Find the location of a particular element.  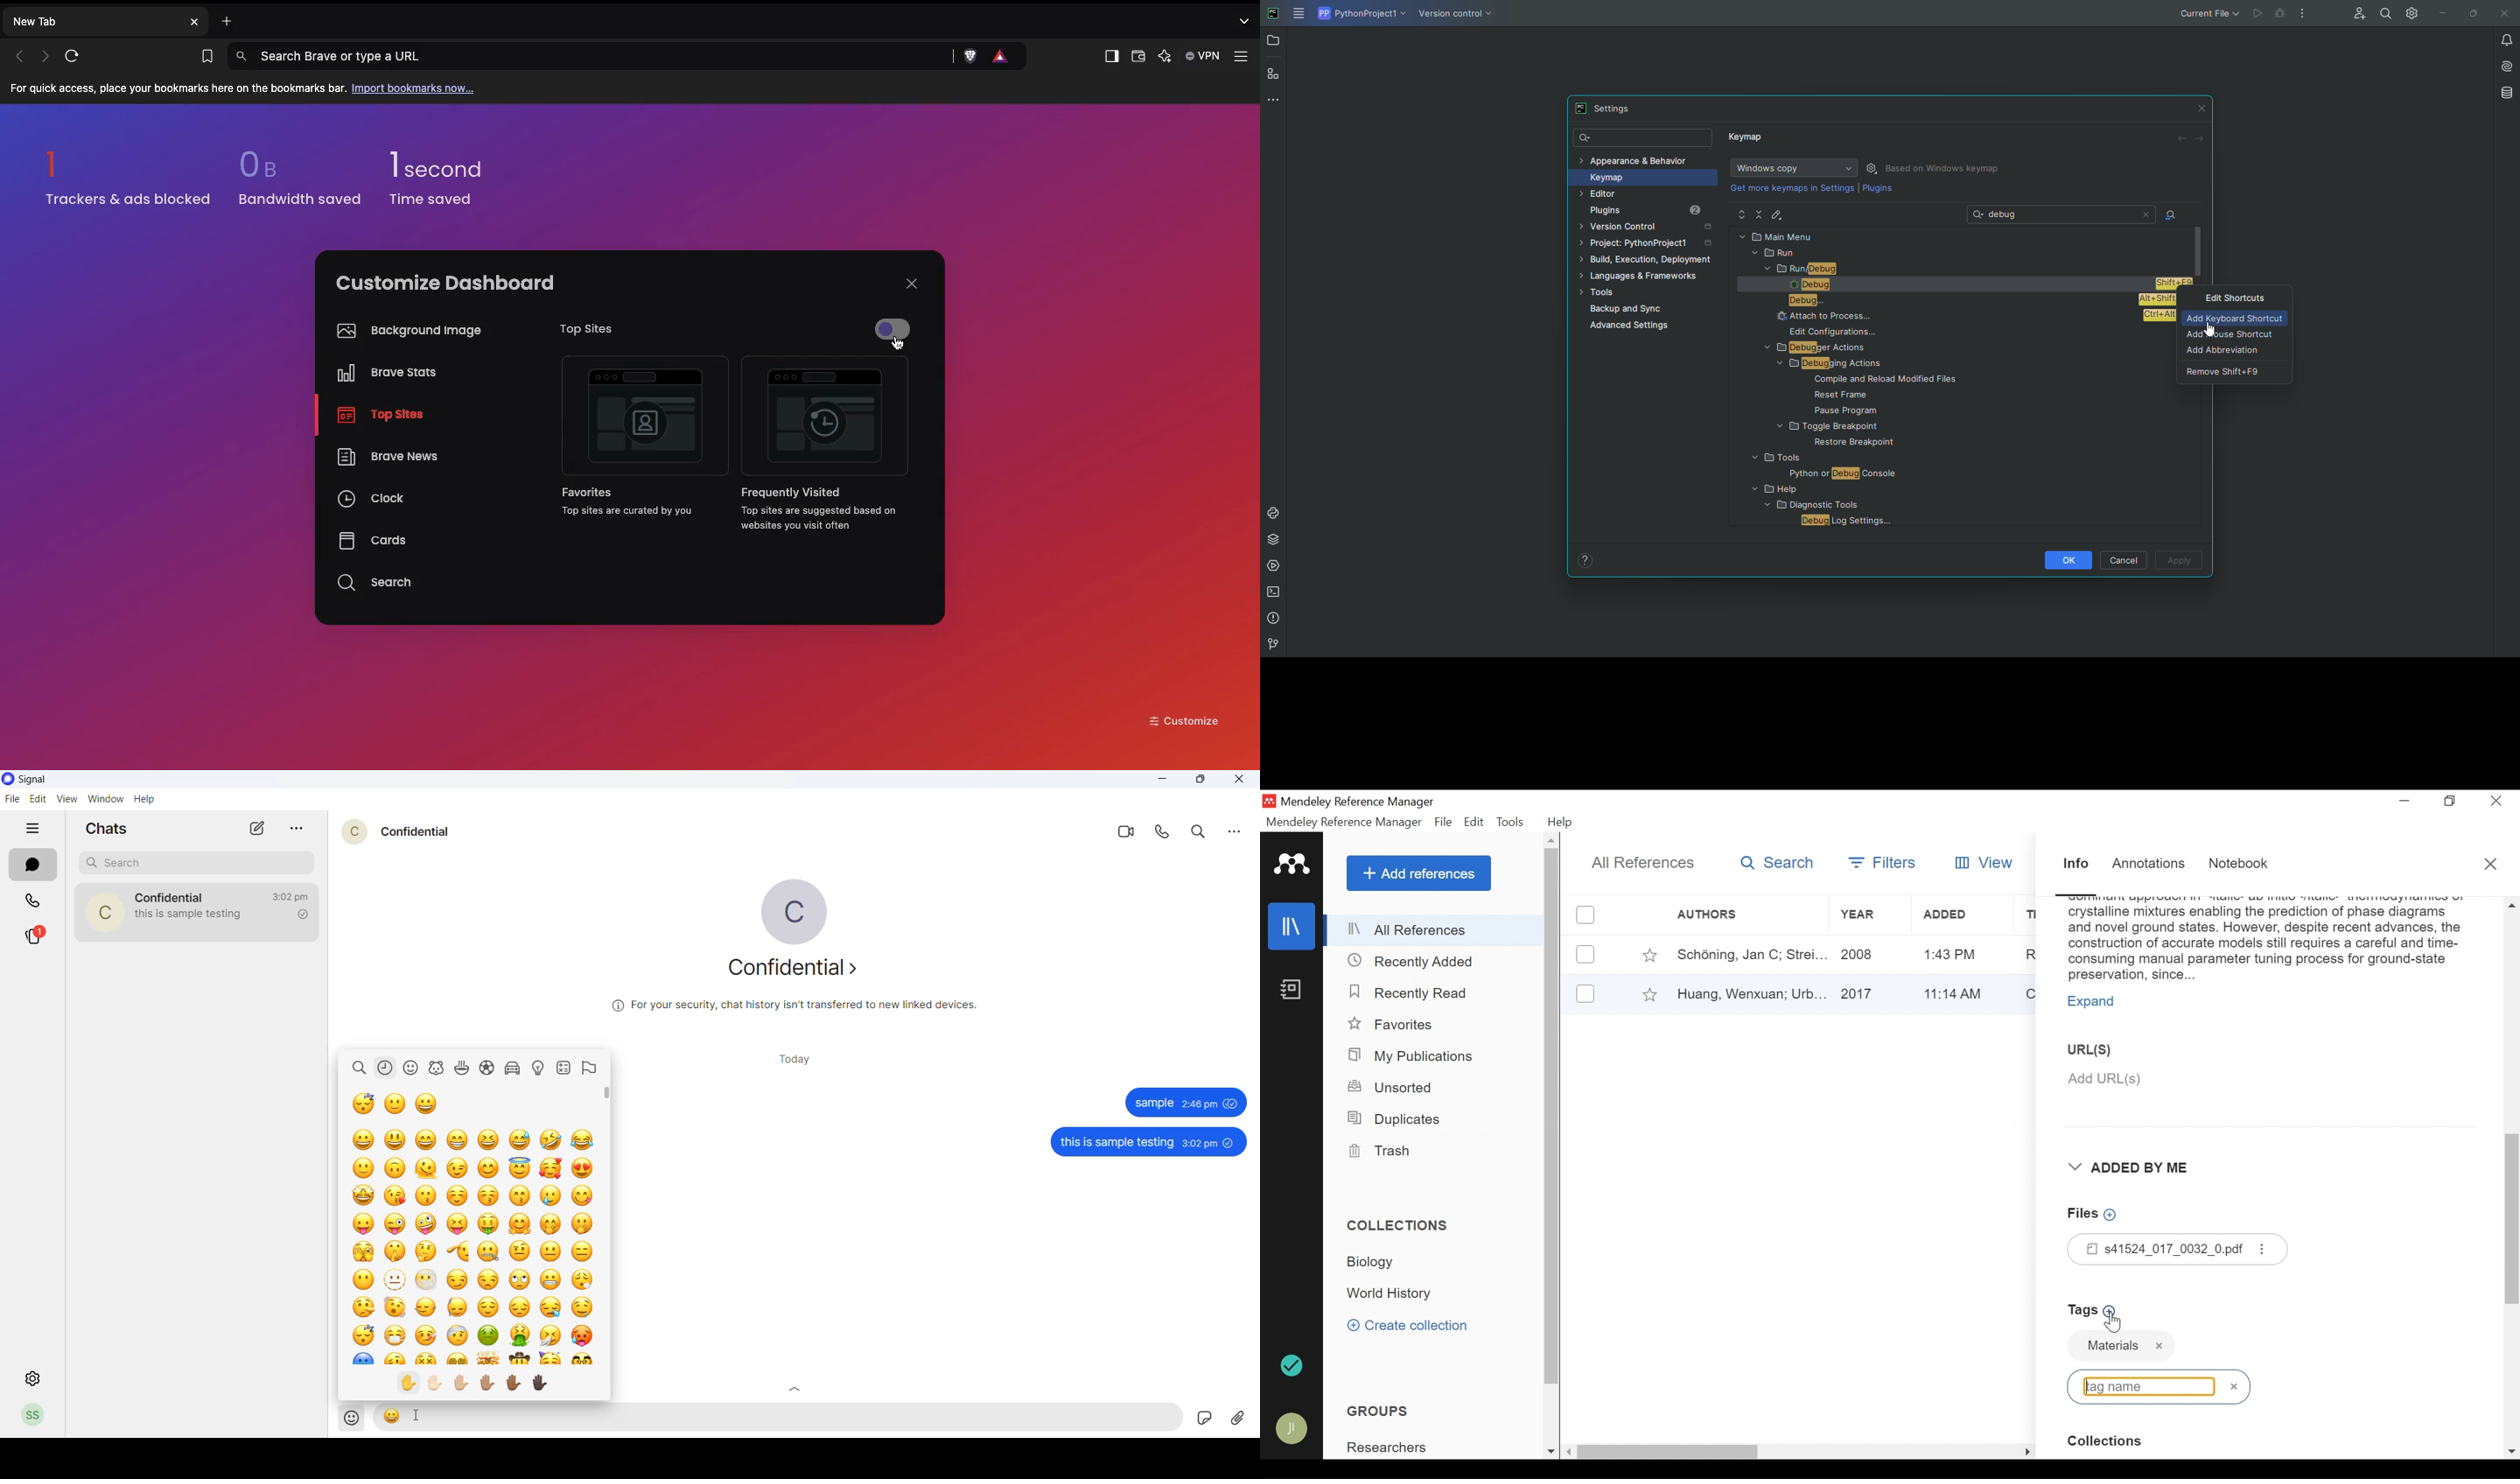

Add Files is located at coordinates (2094, 1214).